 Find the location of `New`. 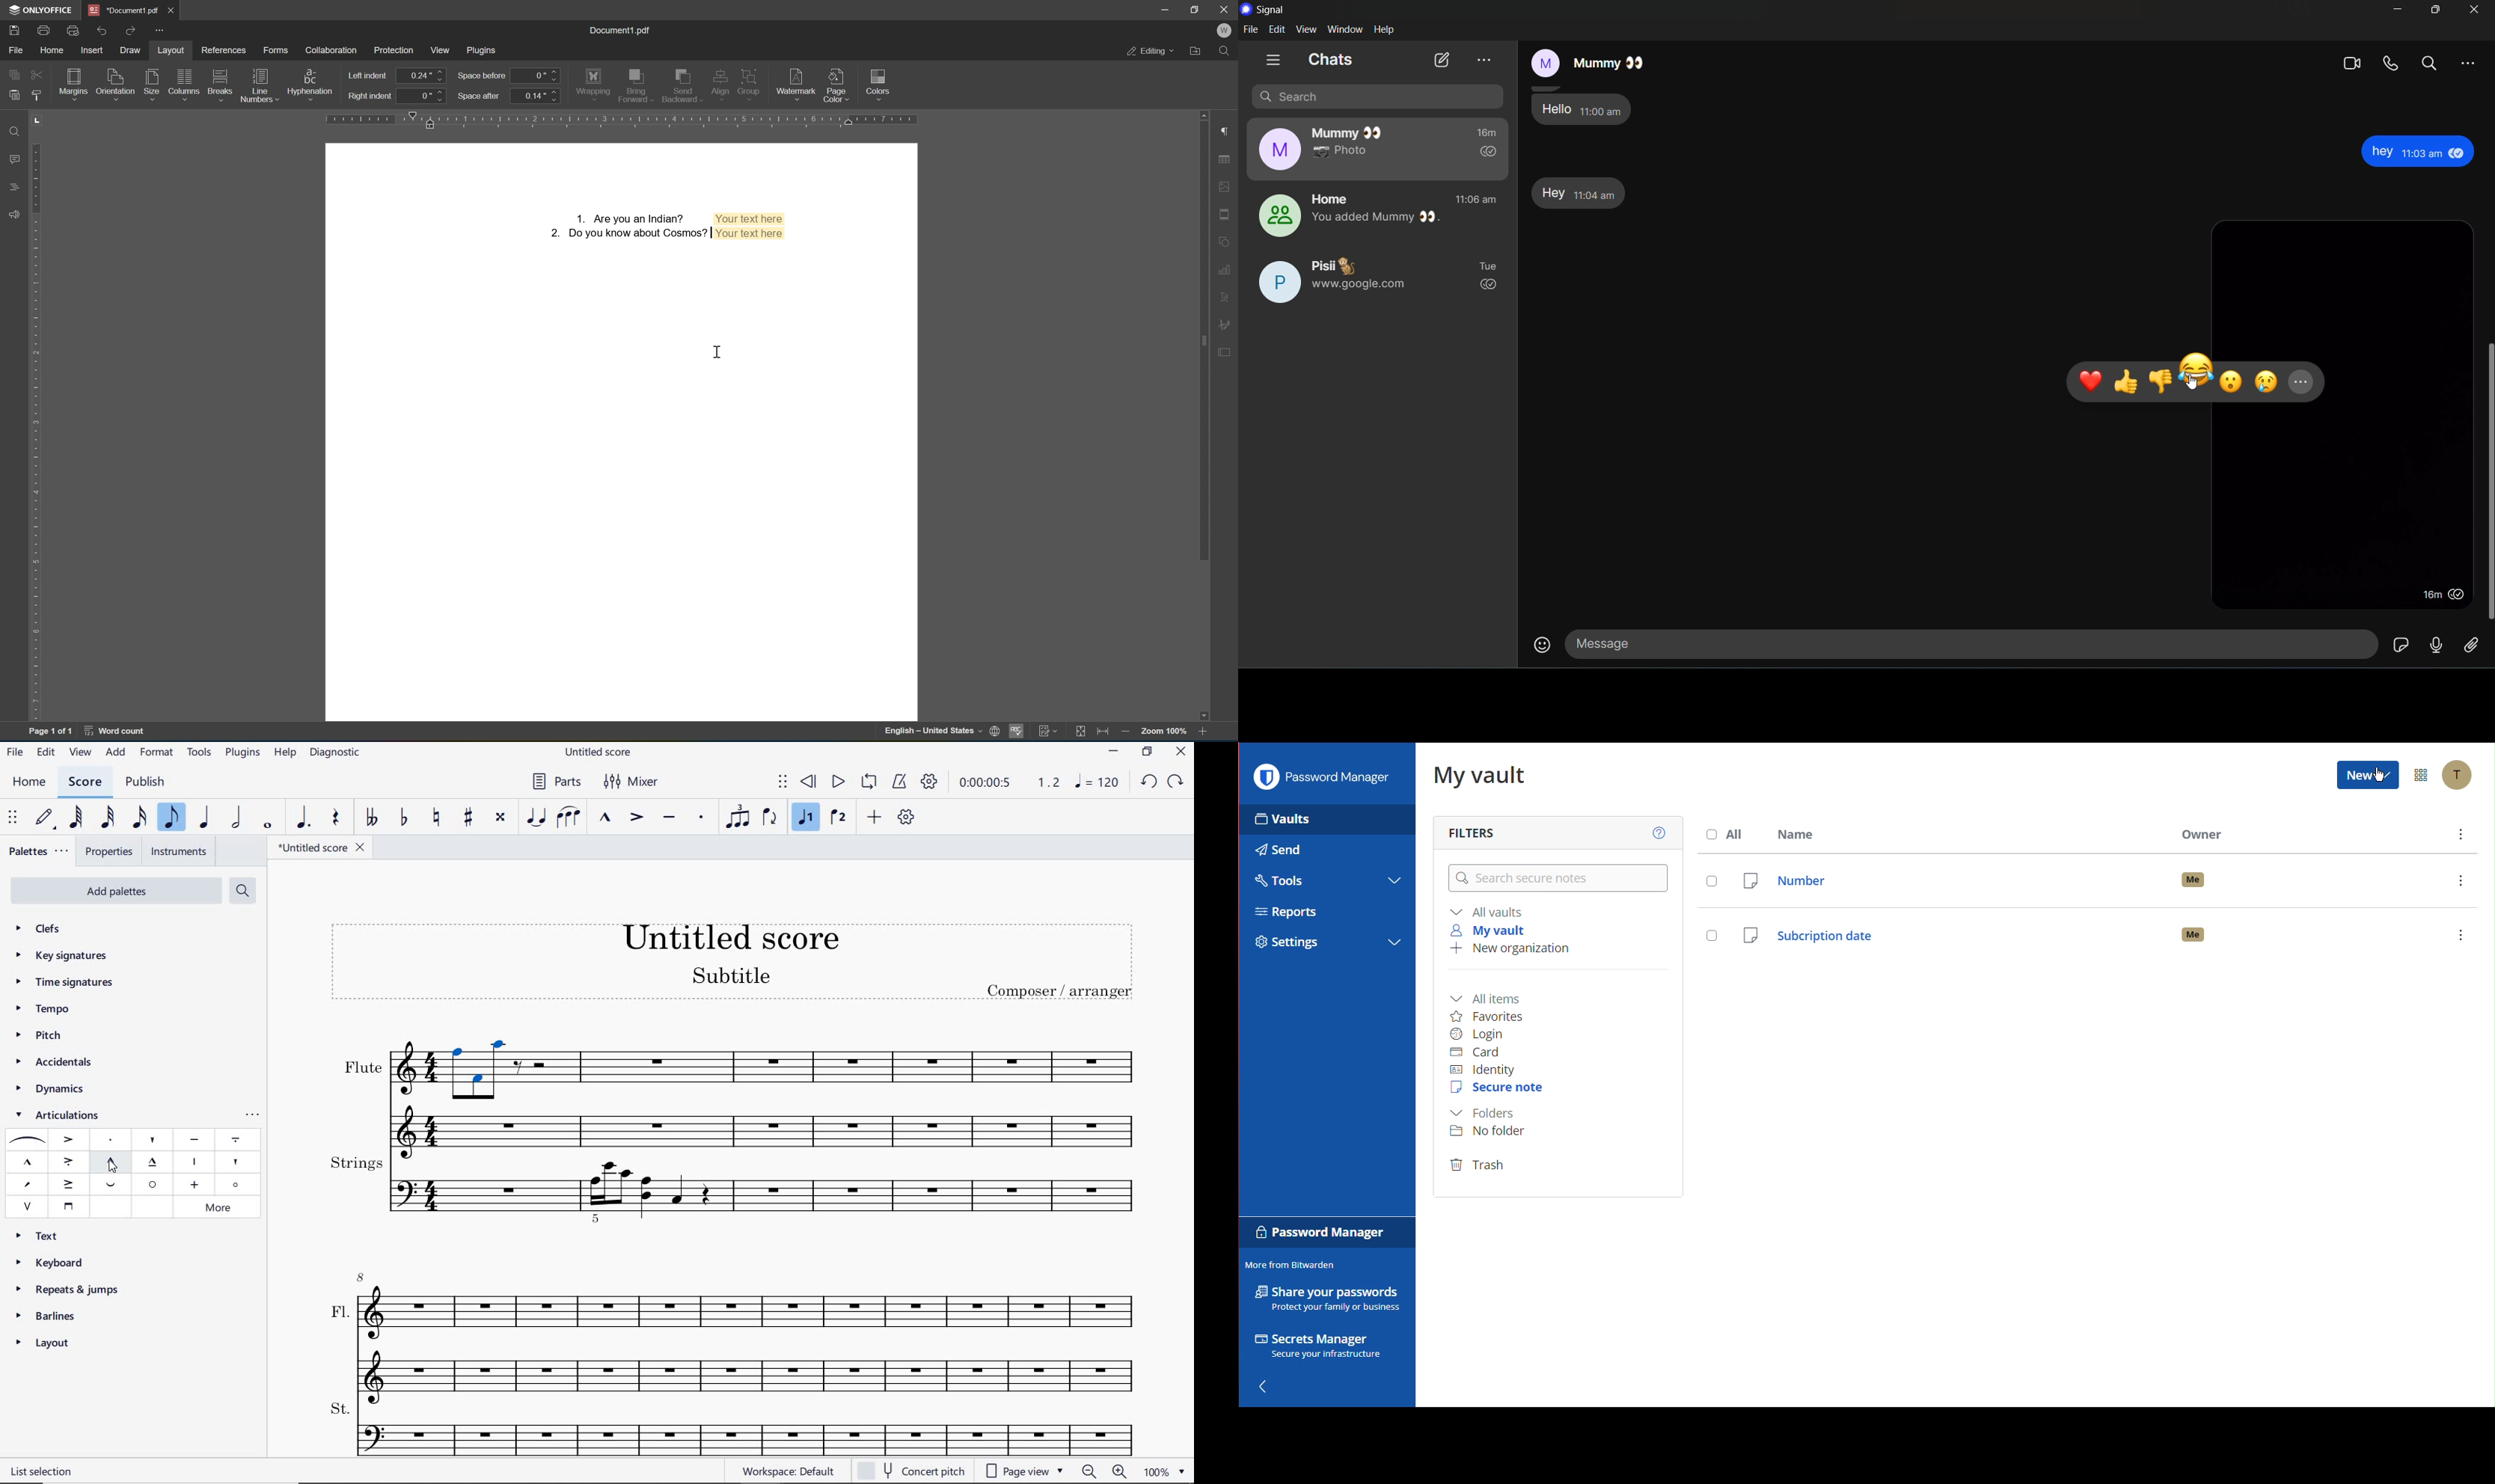

New is located at coordinates (2367, 777).